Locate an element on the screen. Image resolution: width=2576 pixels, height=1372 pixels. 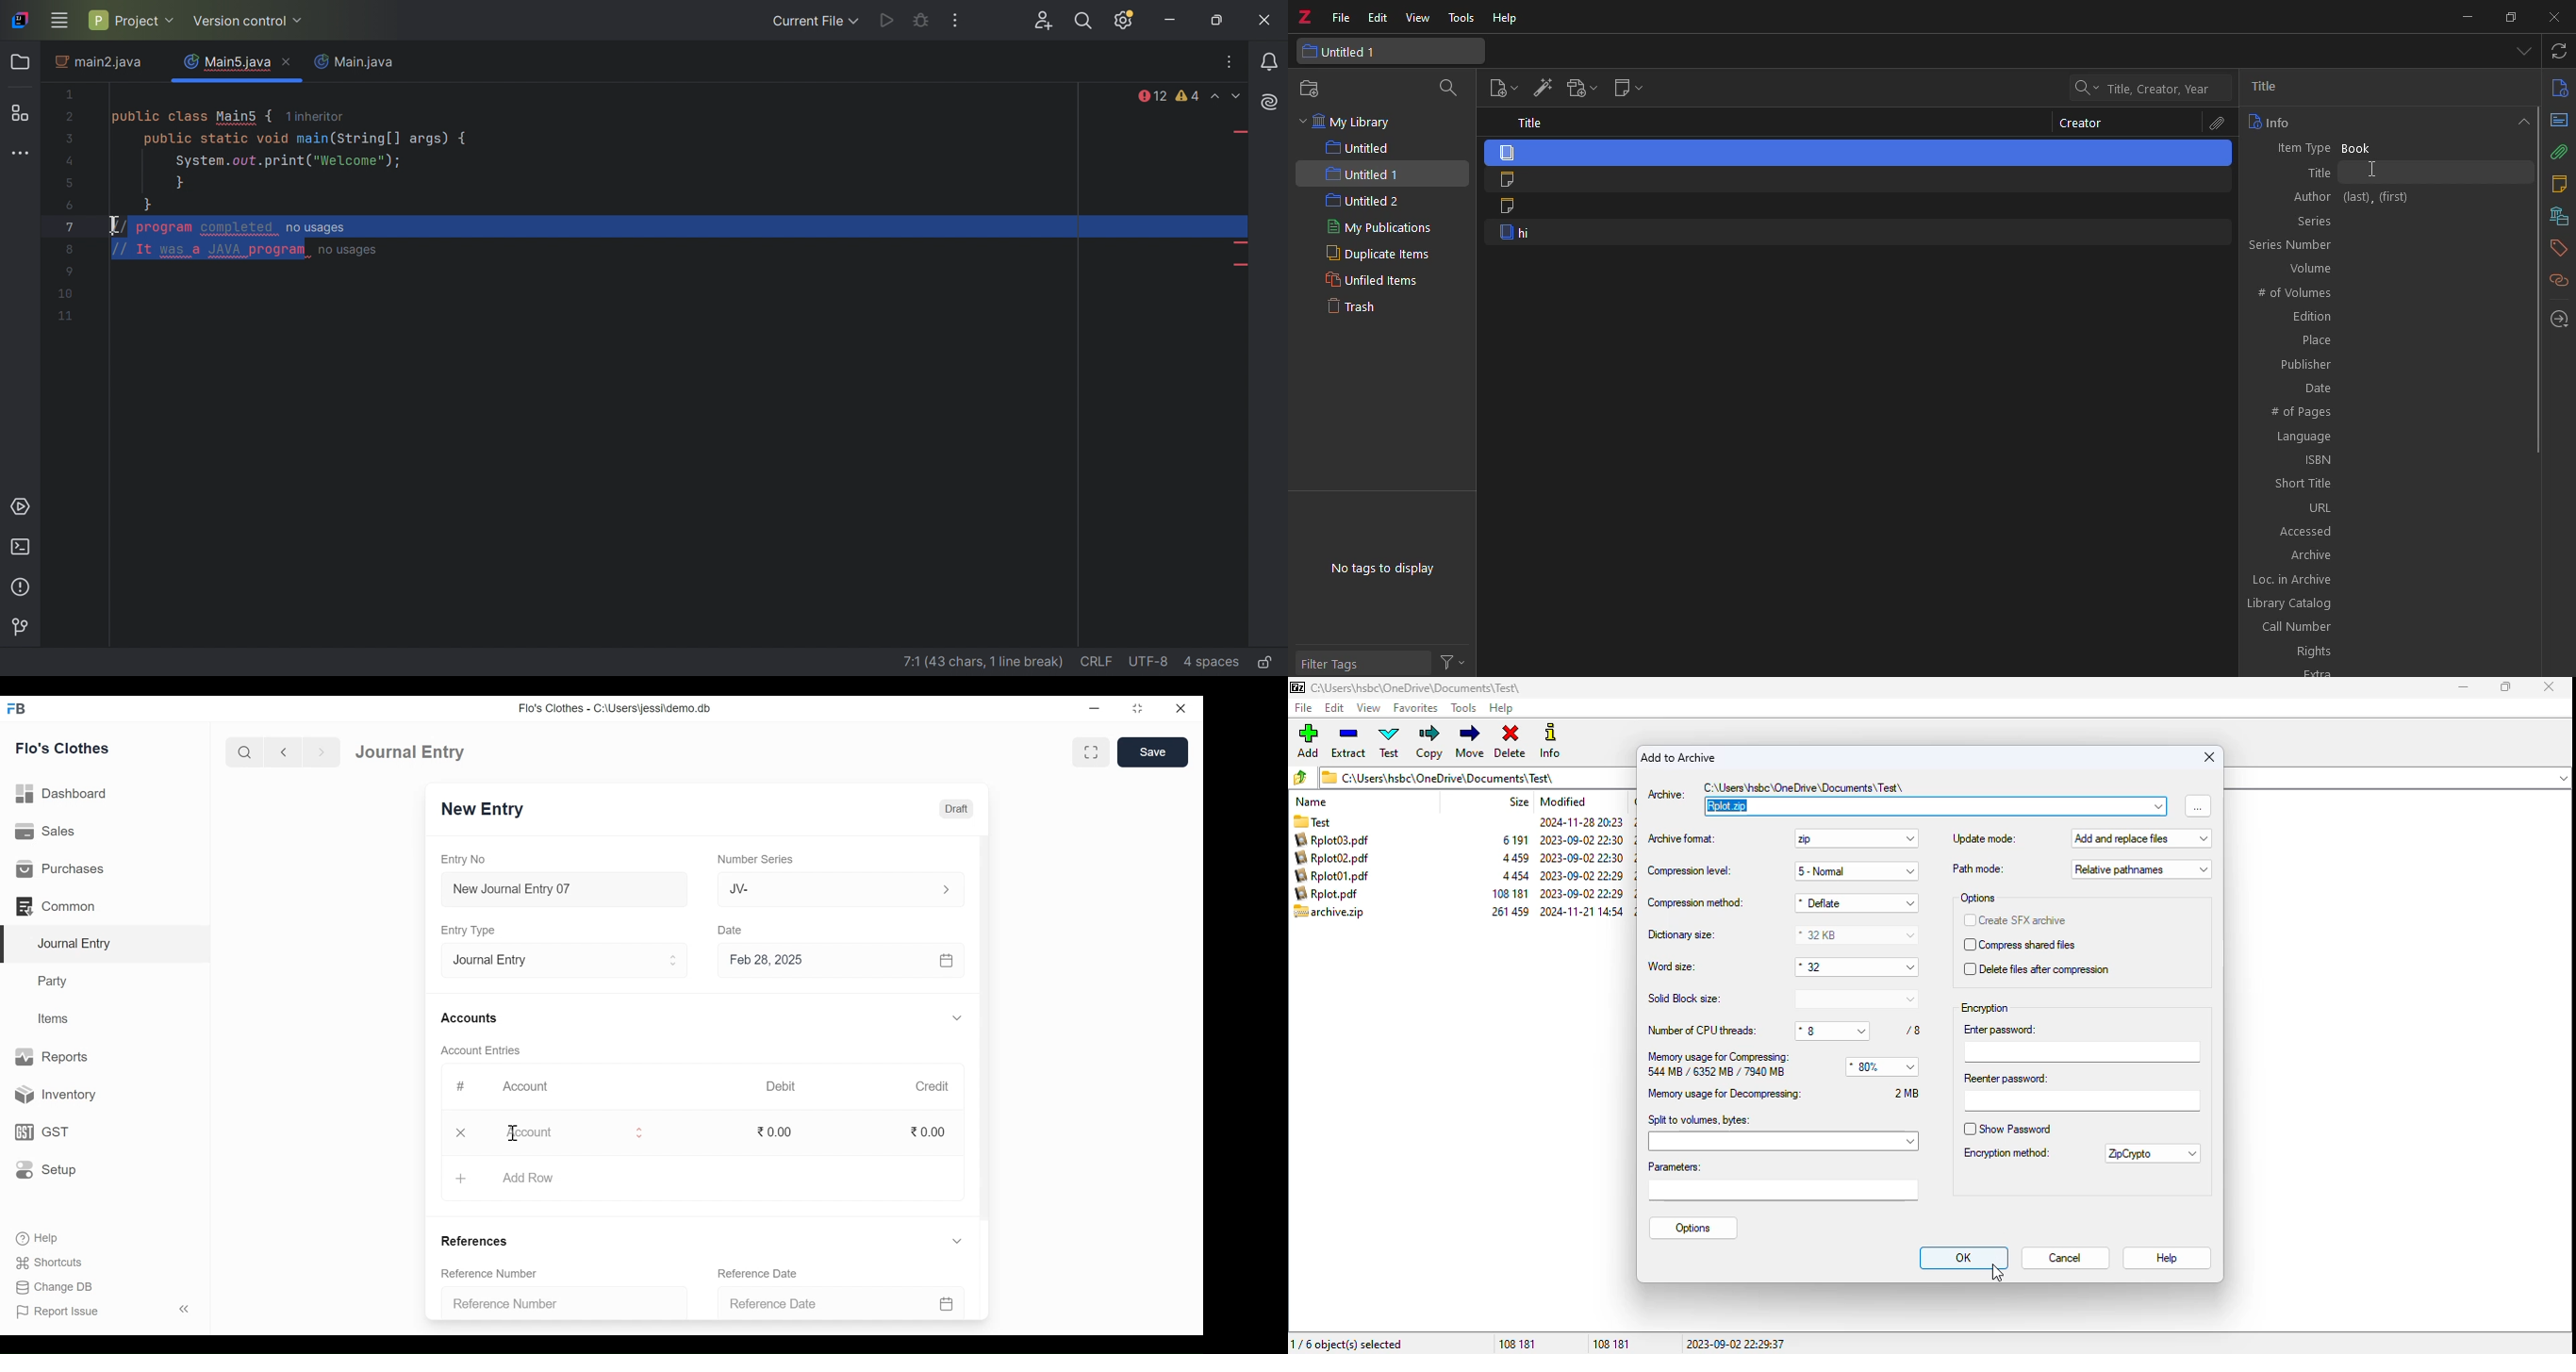
Party is located at coordinates (55, 980).